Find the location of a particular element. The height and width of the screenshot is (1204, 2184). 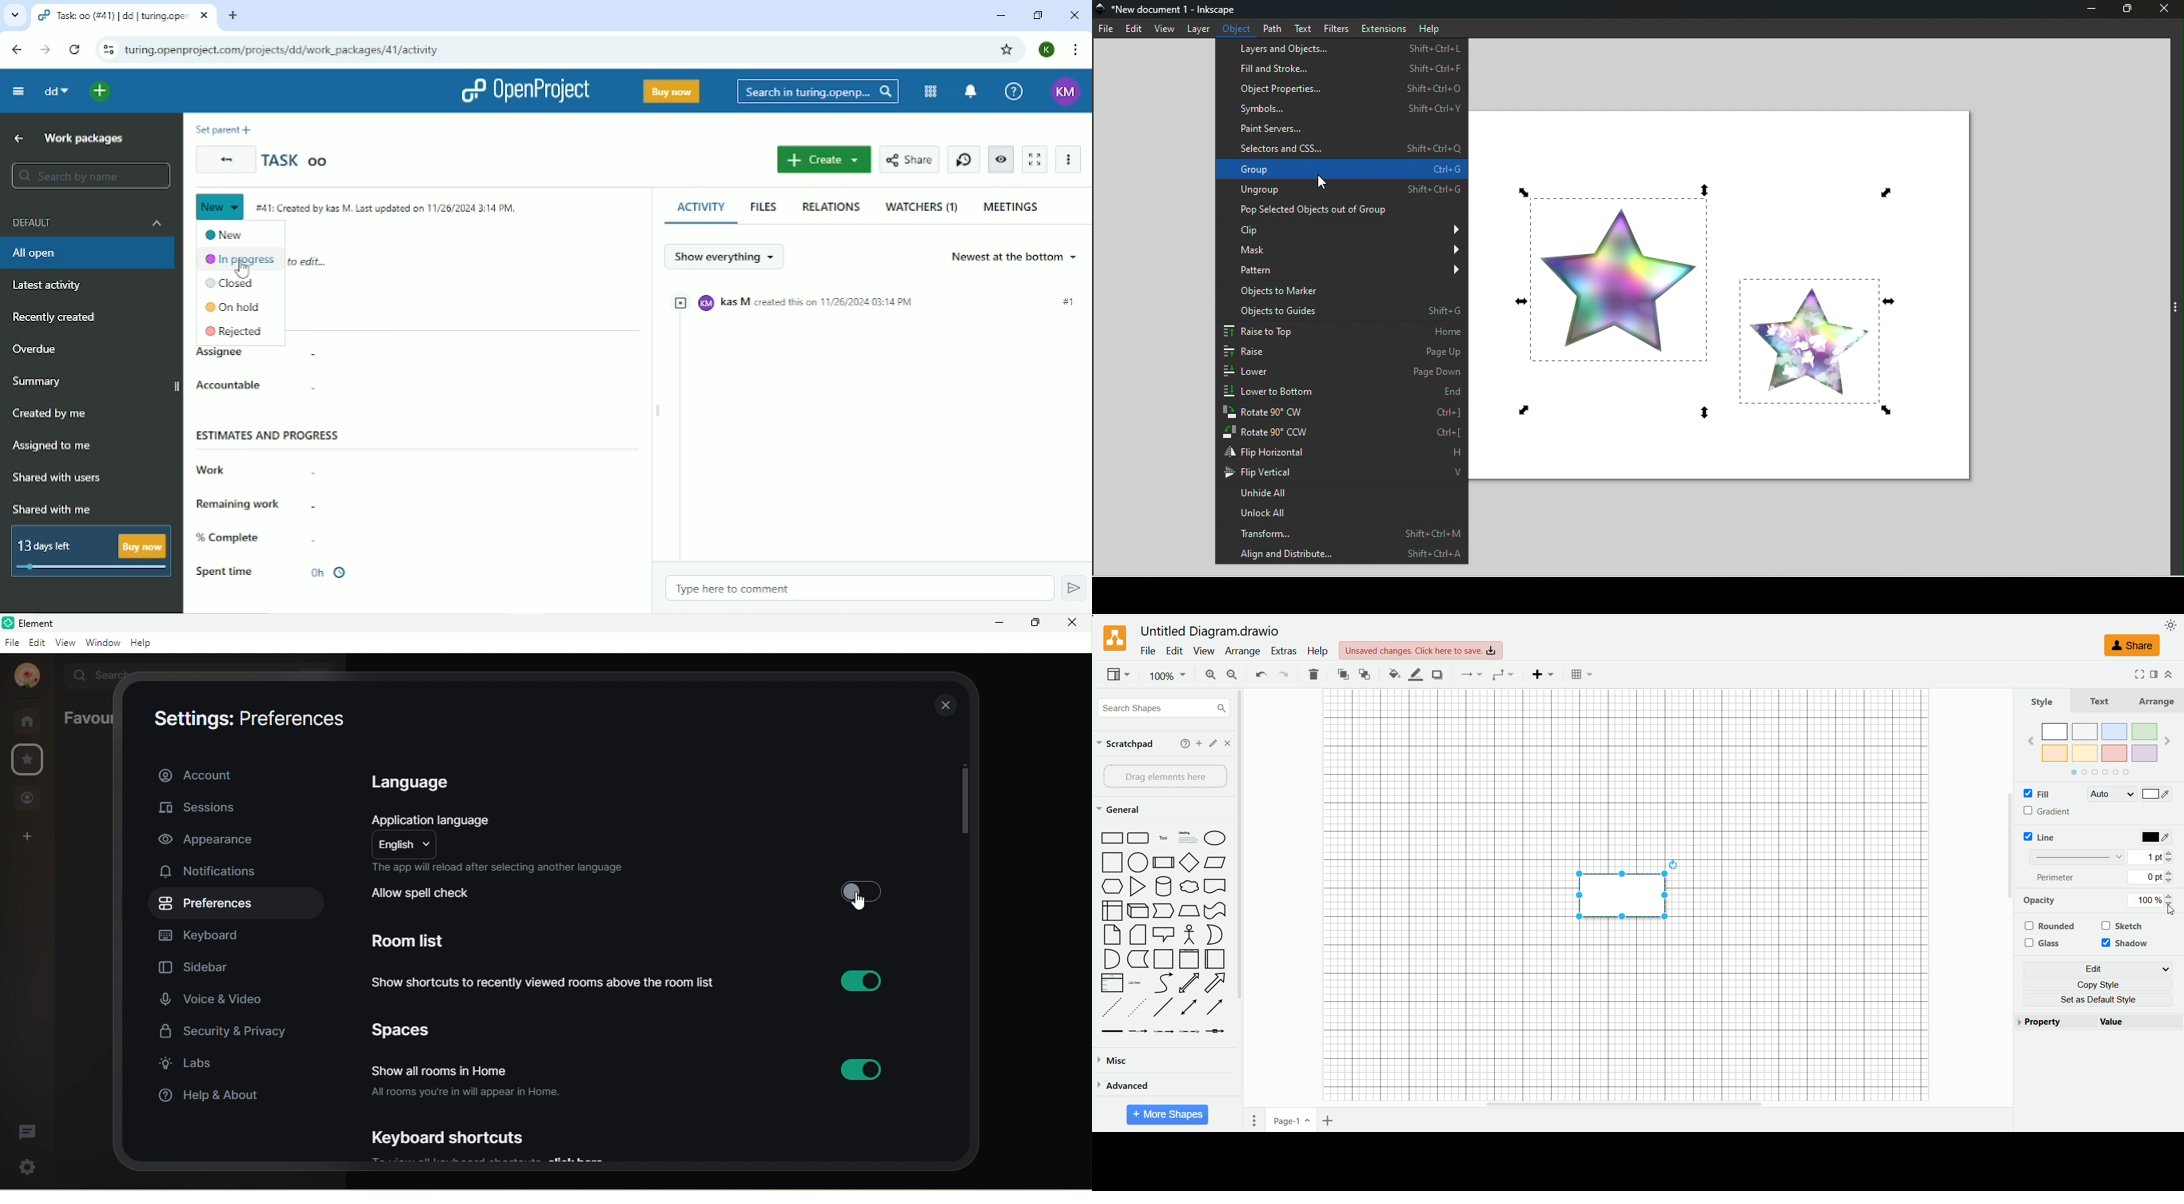

% Complete is located at coordinates (229, 538).